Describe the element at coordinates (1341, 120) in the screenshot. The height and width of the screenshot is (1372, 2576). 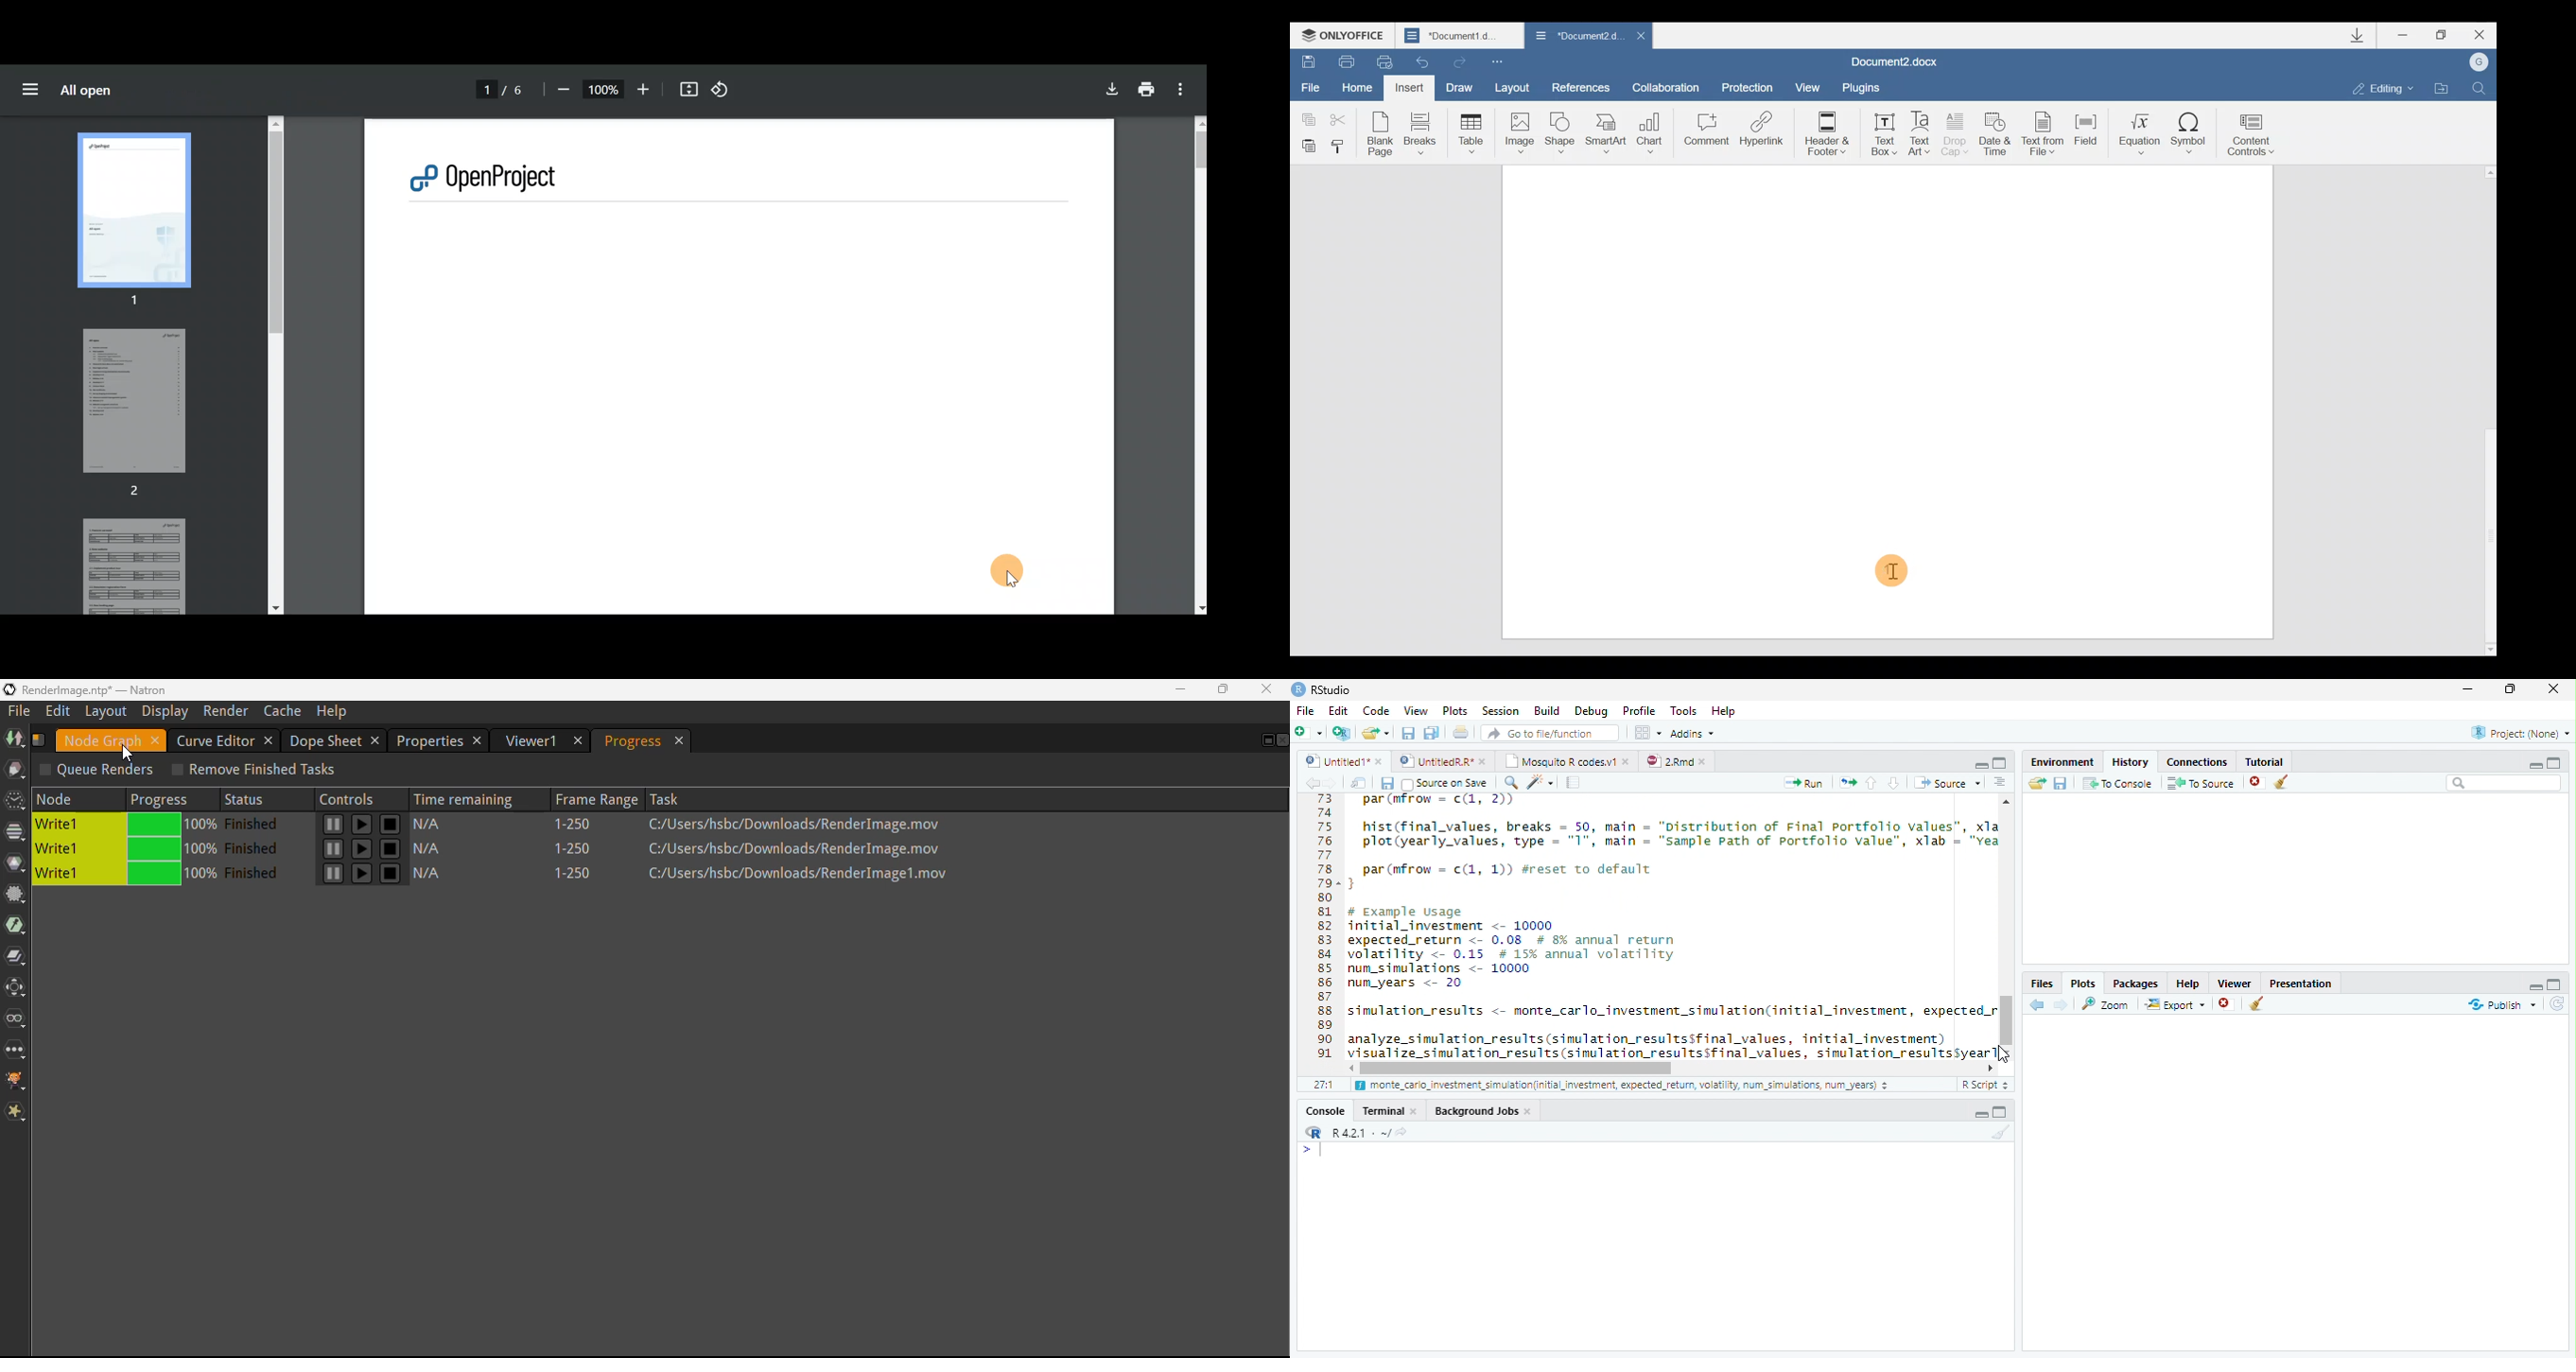
I see `Cut` at that location.